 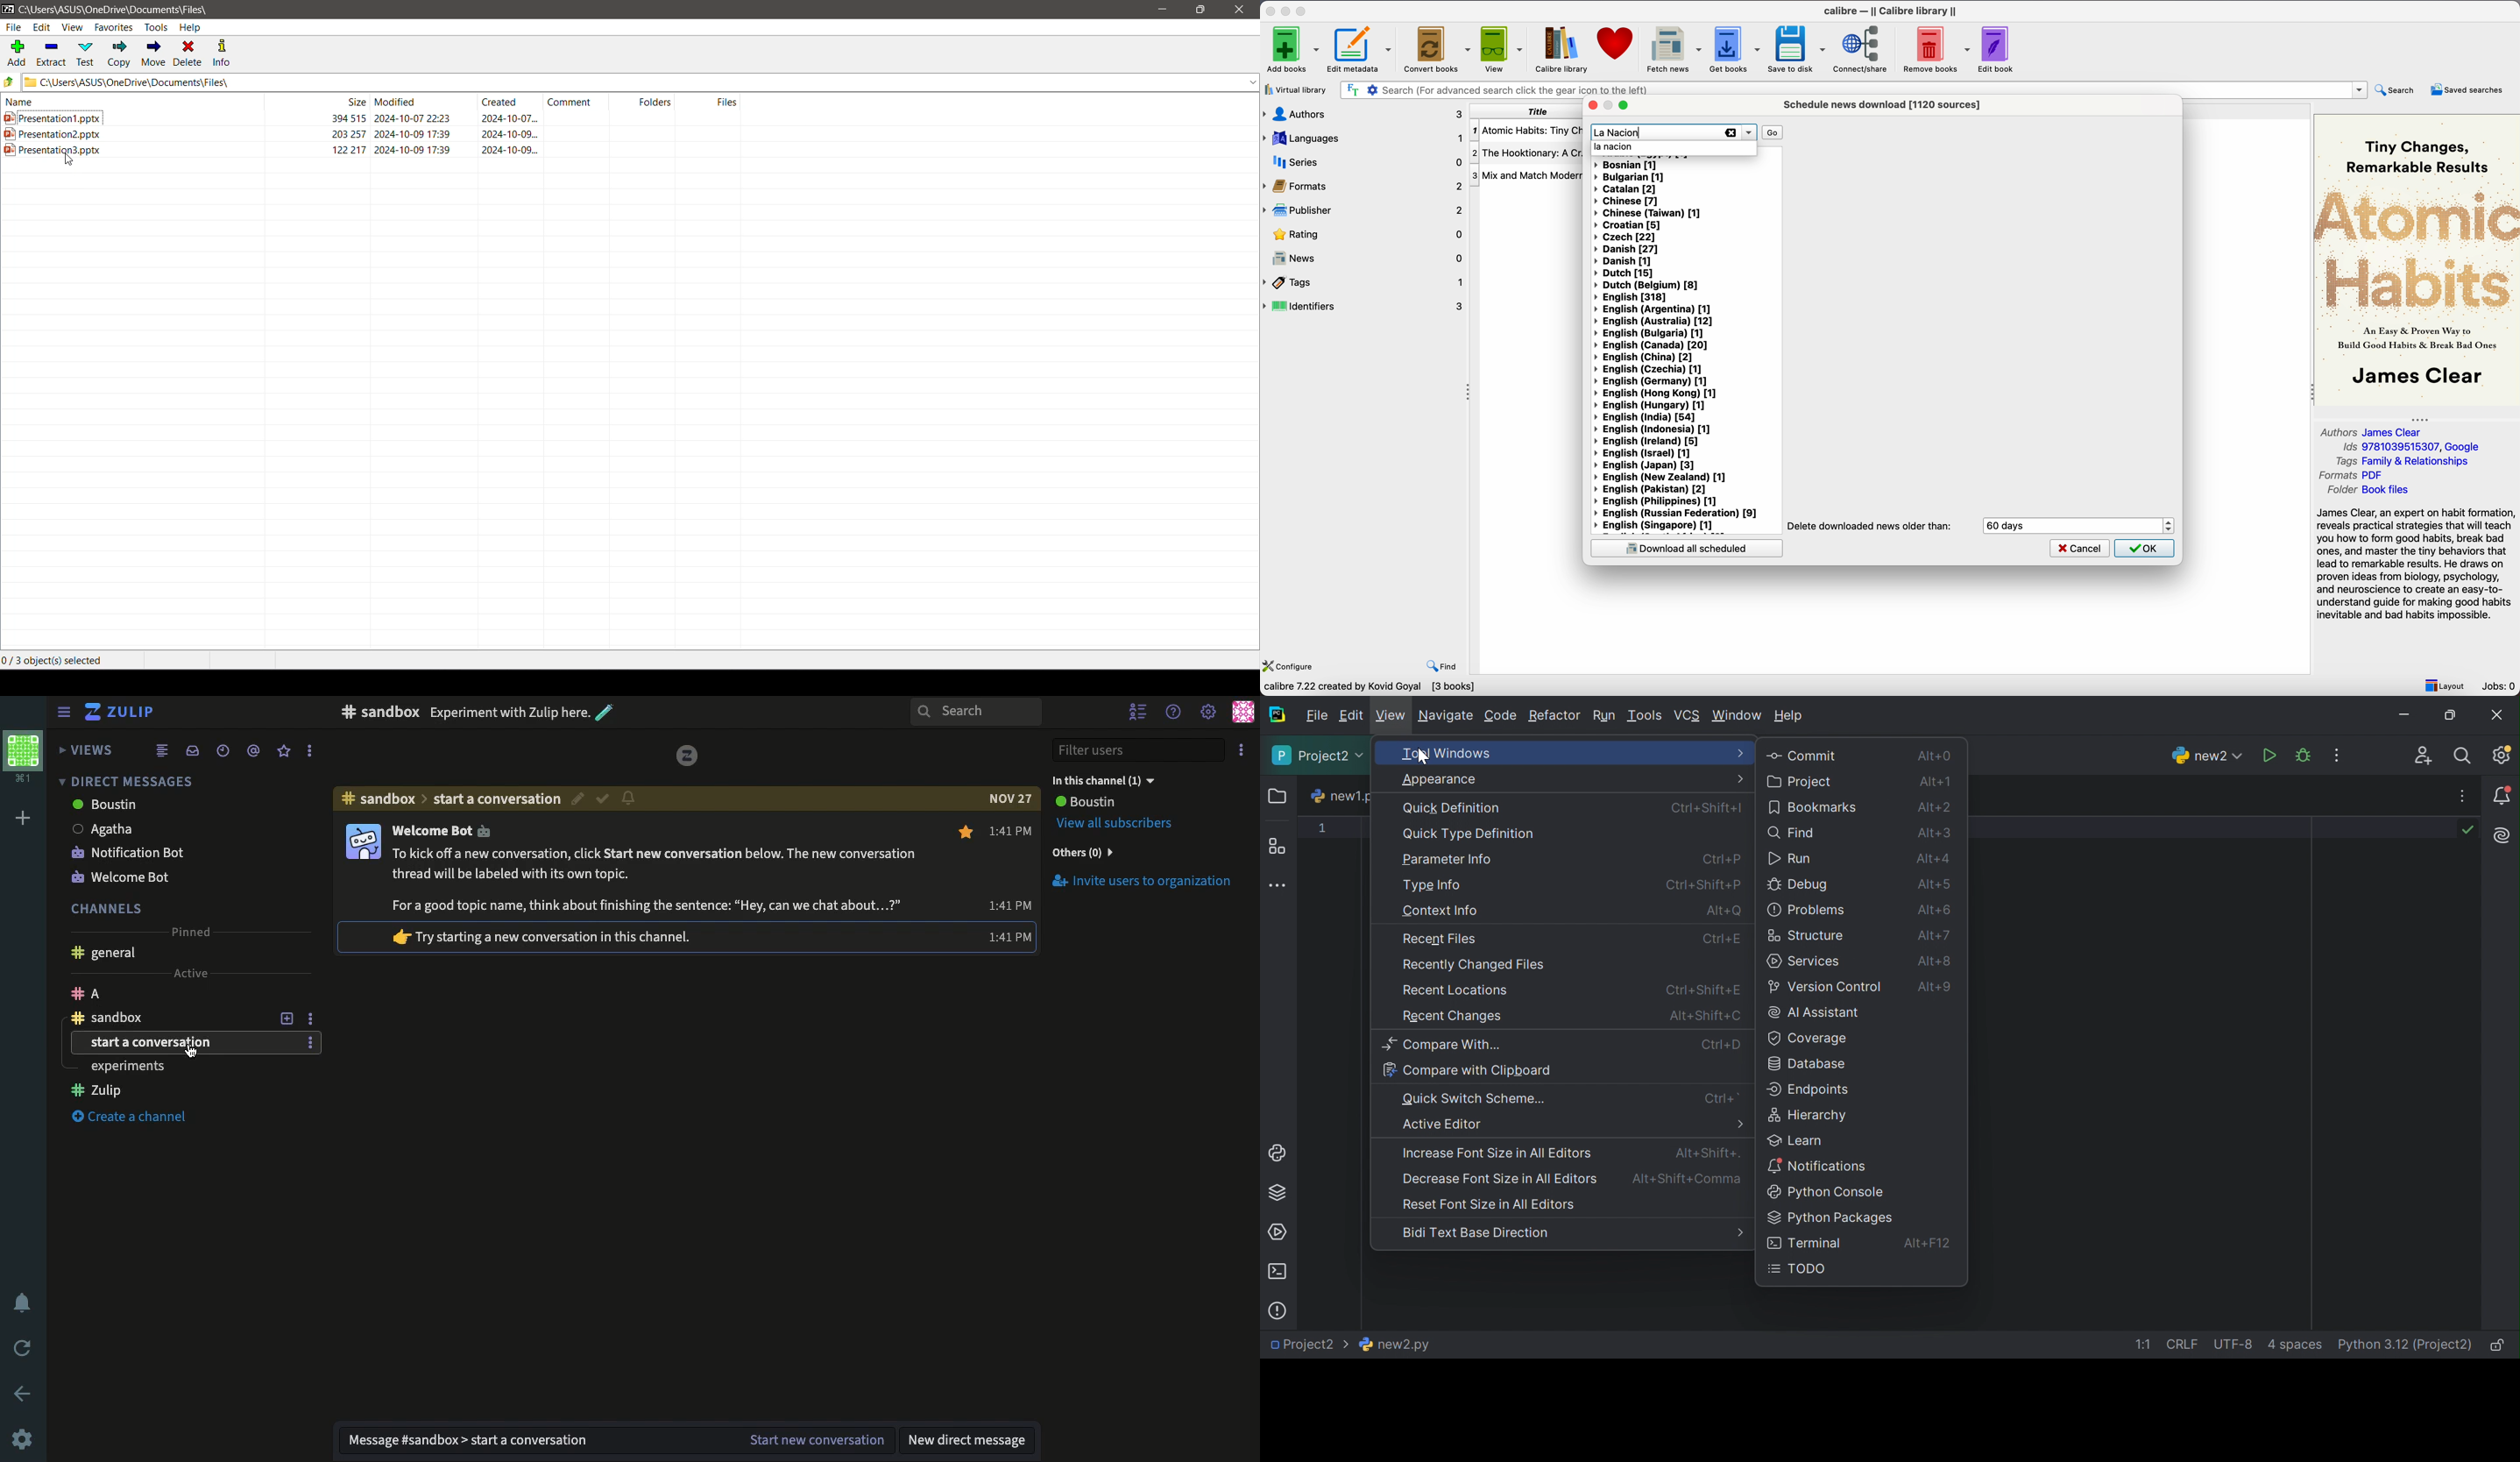 What do you see at coordinates (1805, 937) in the screenshot?
I see `Structure` at bounding box center [1805, 937].